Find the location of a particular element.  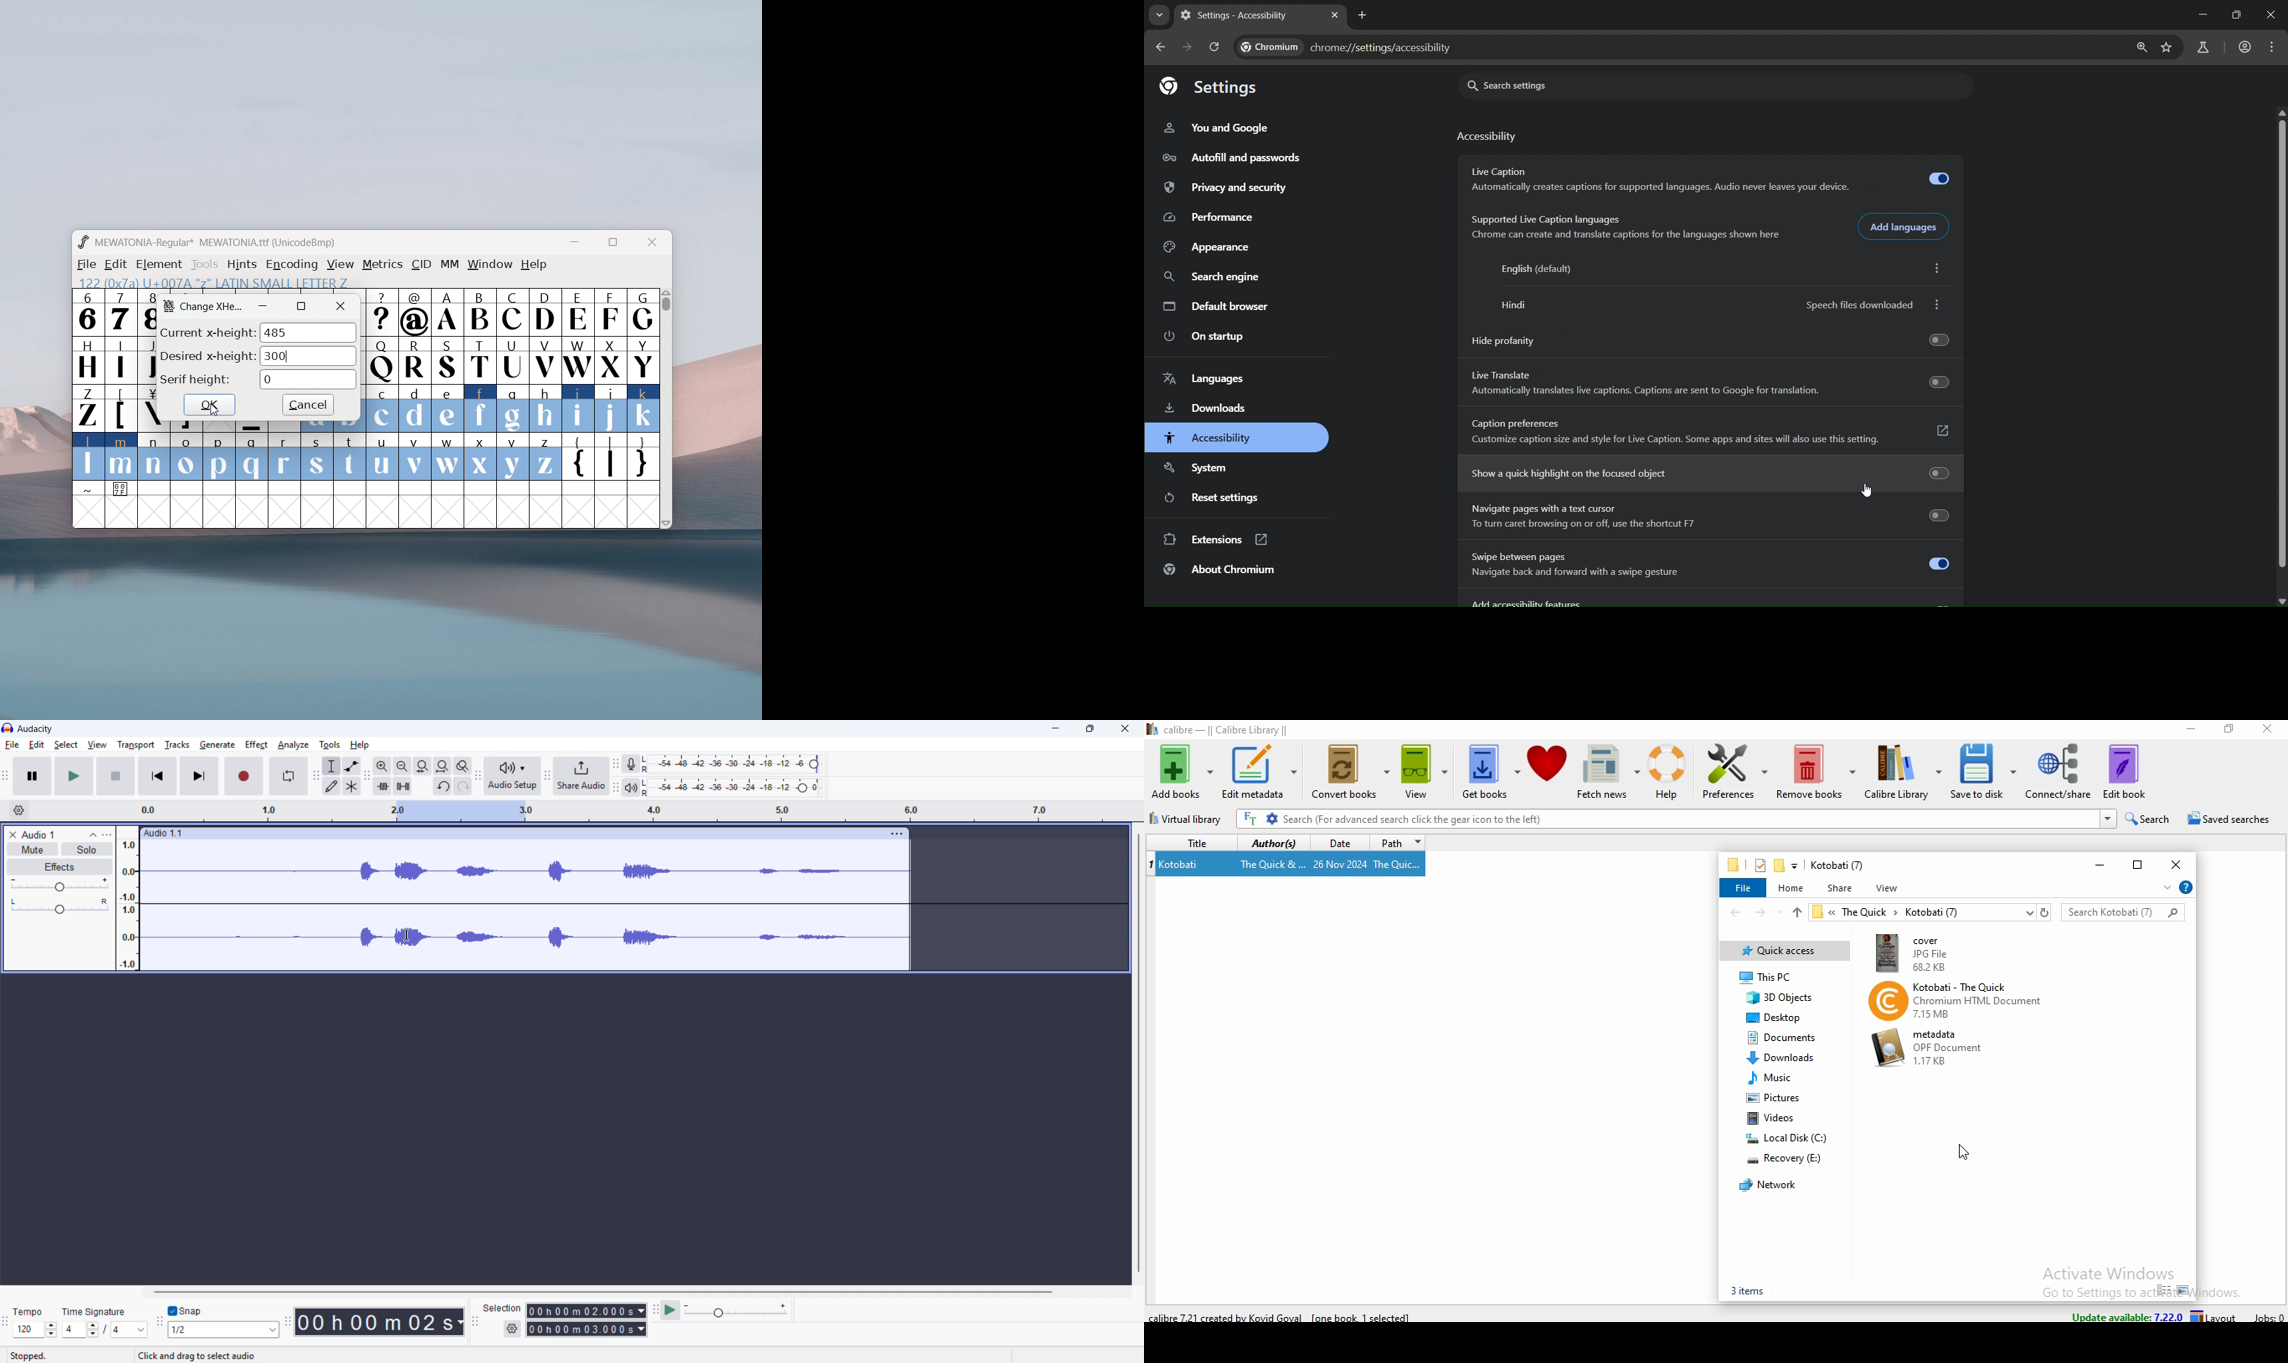

update available: 7.22.0 is located at coordinates (2126, 1315).